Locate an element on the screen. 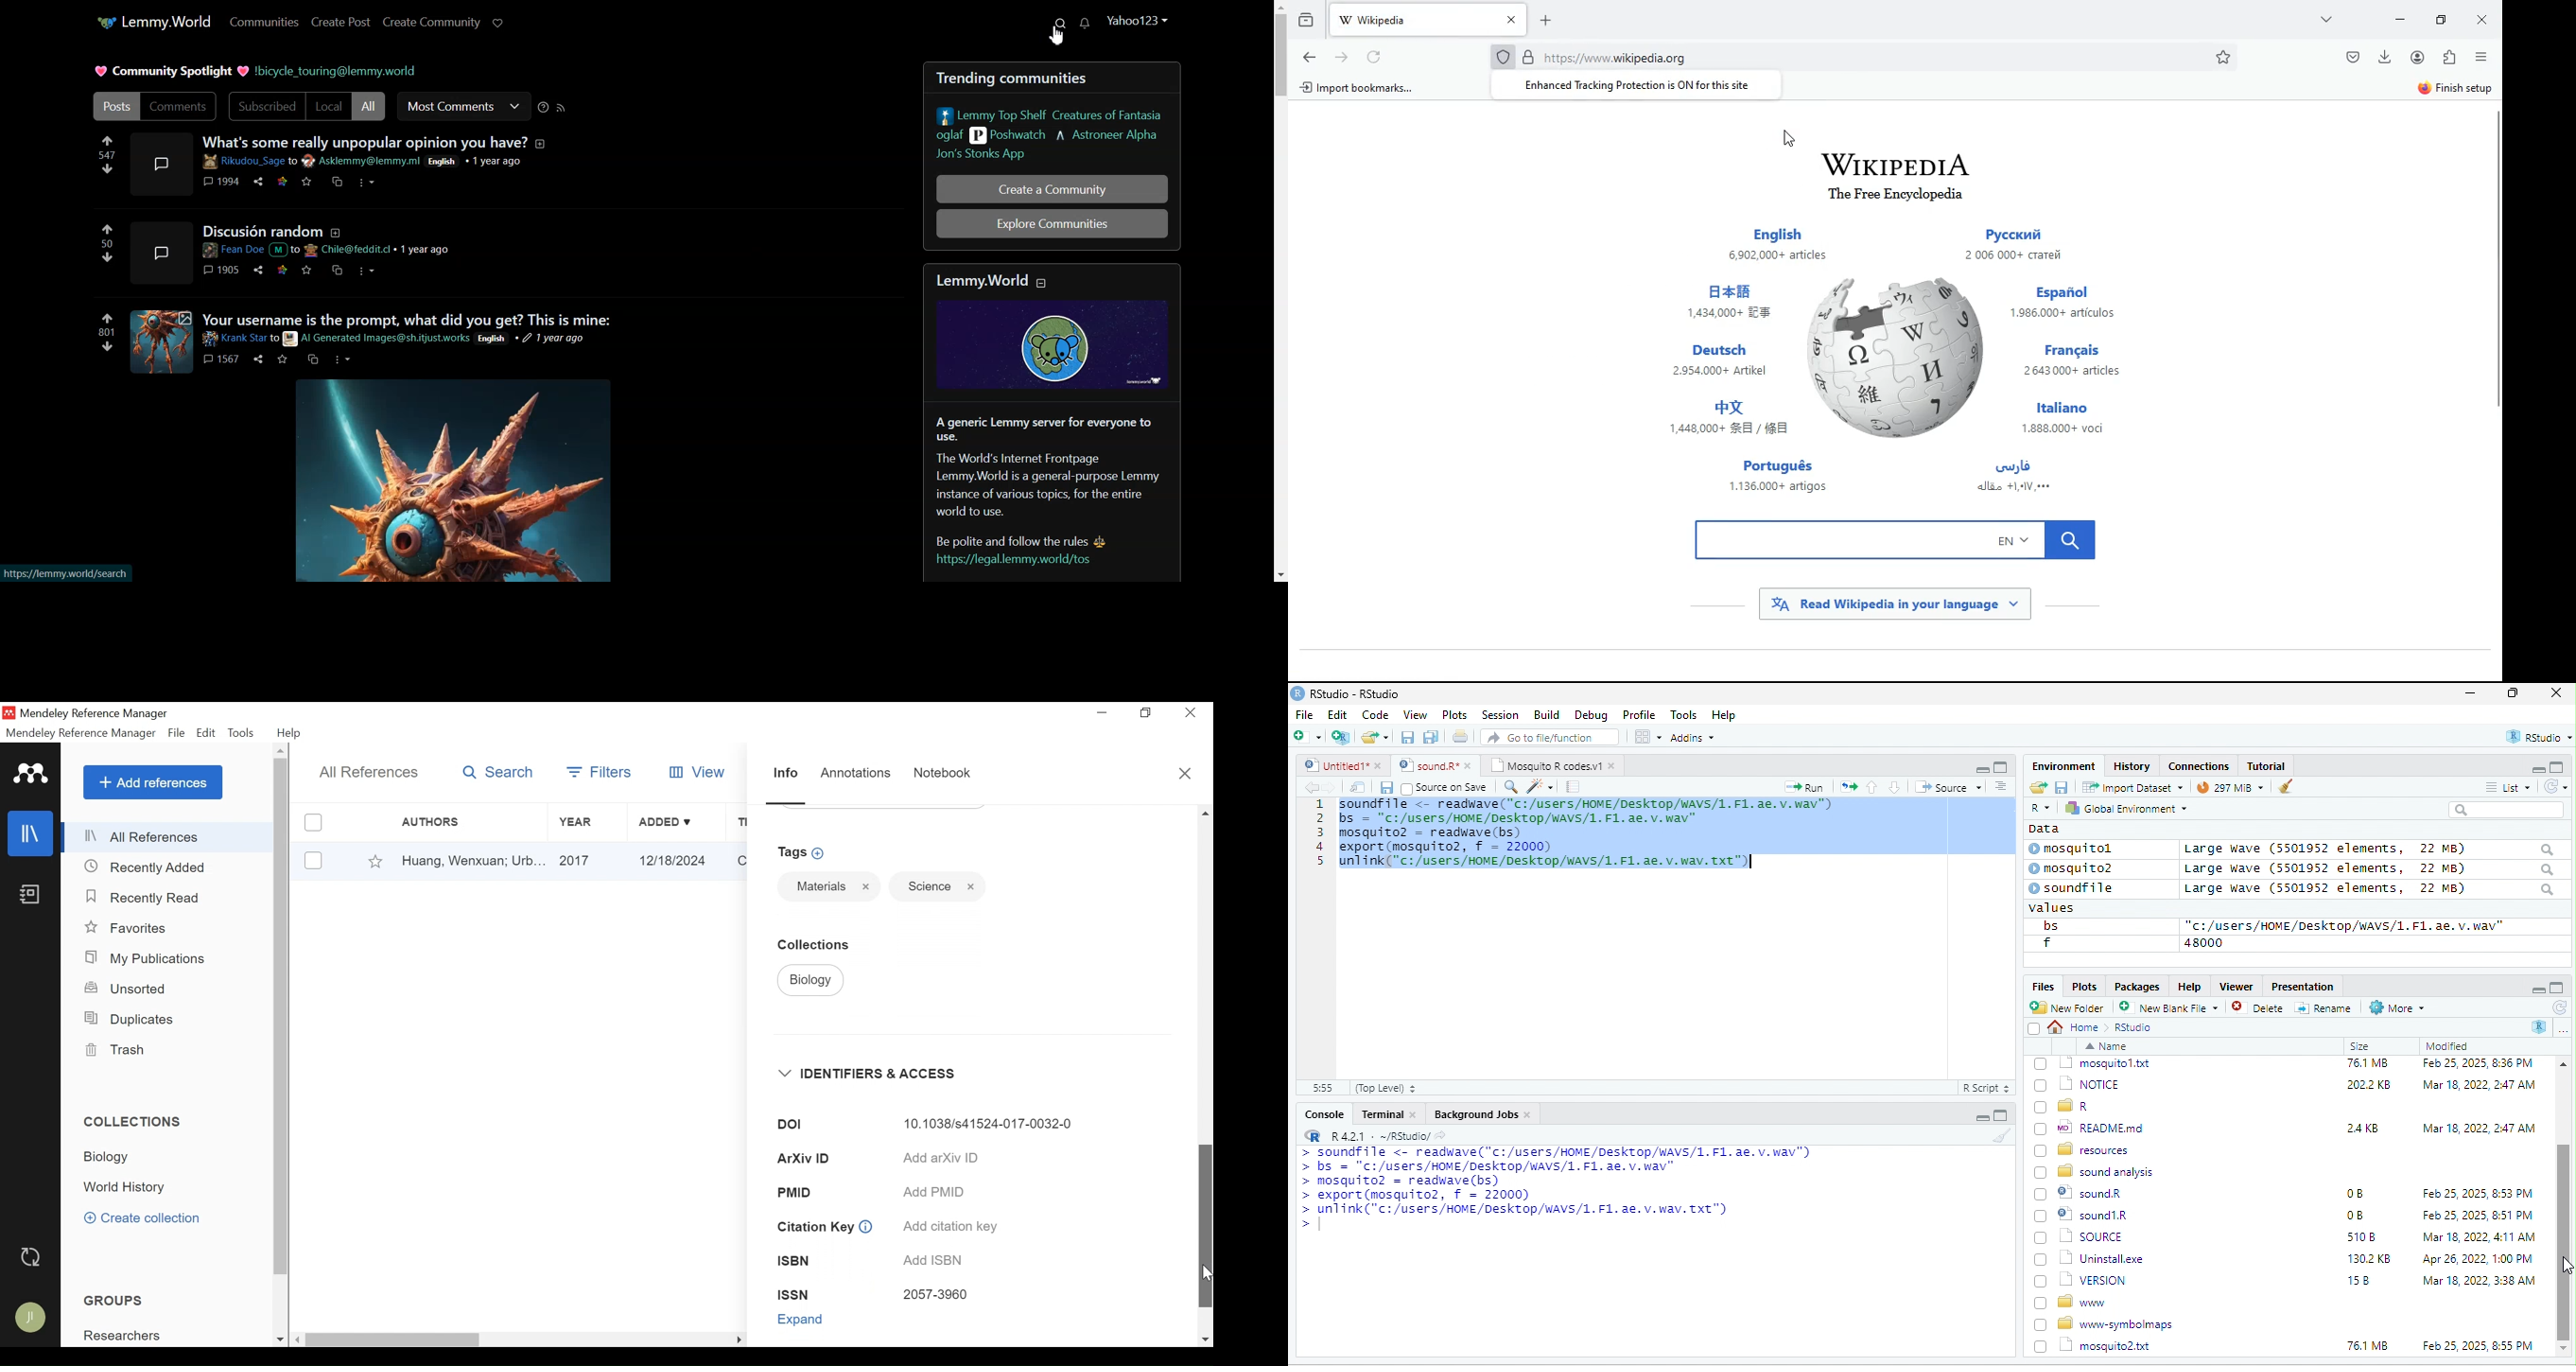   Home is located at coordinates (2079, 1026).